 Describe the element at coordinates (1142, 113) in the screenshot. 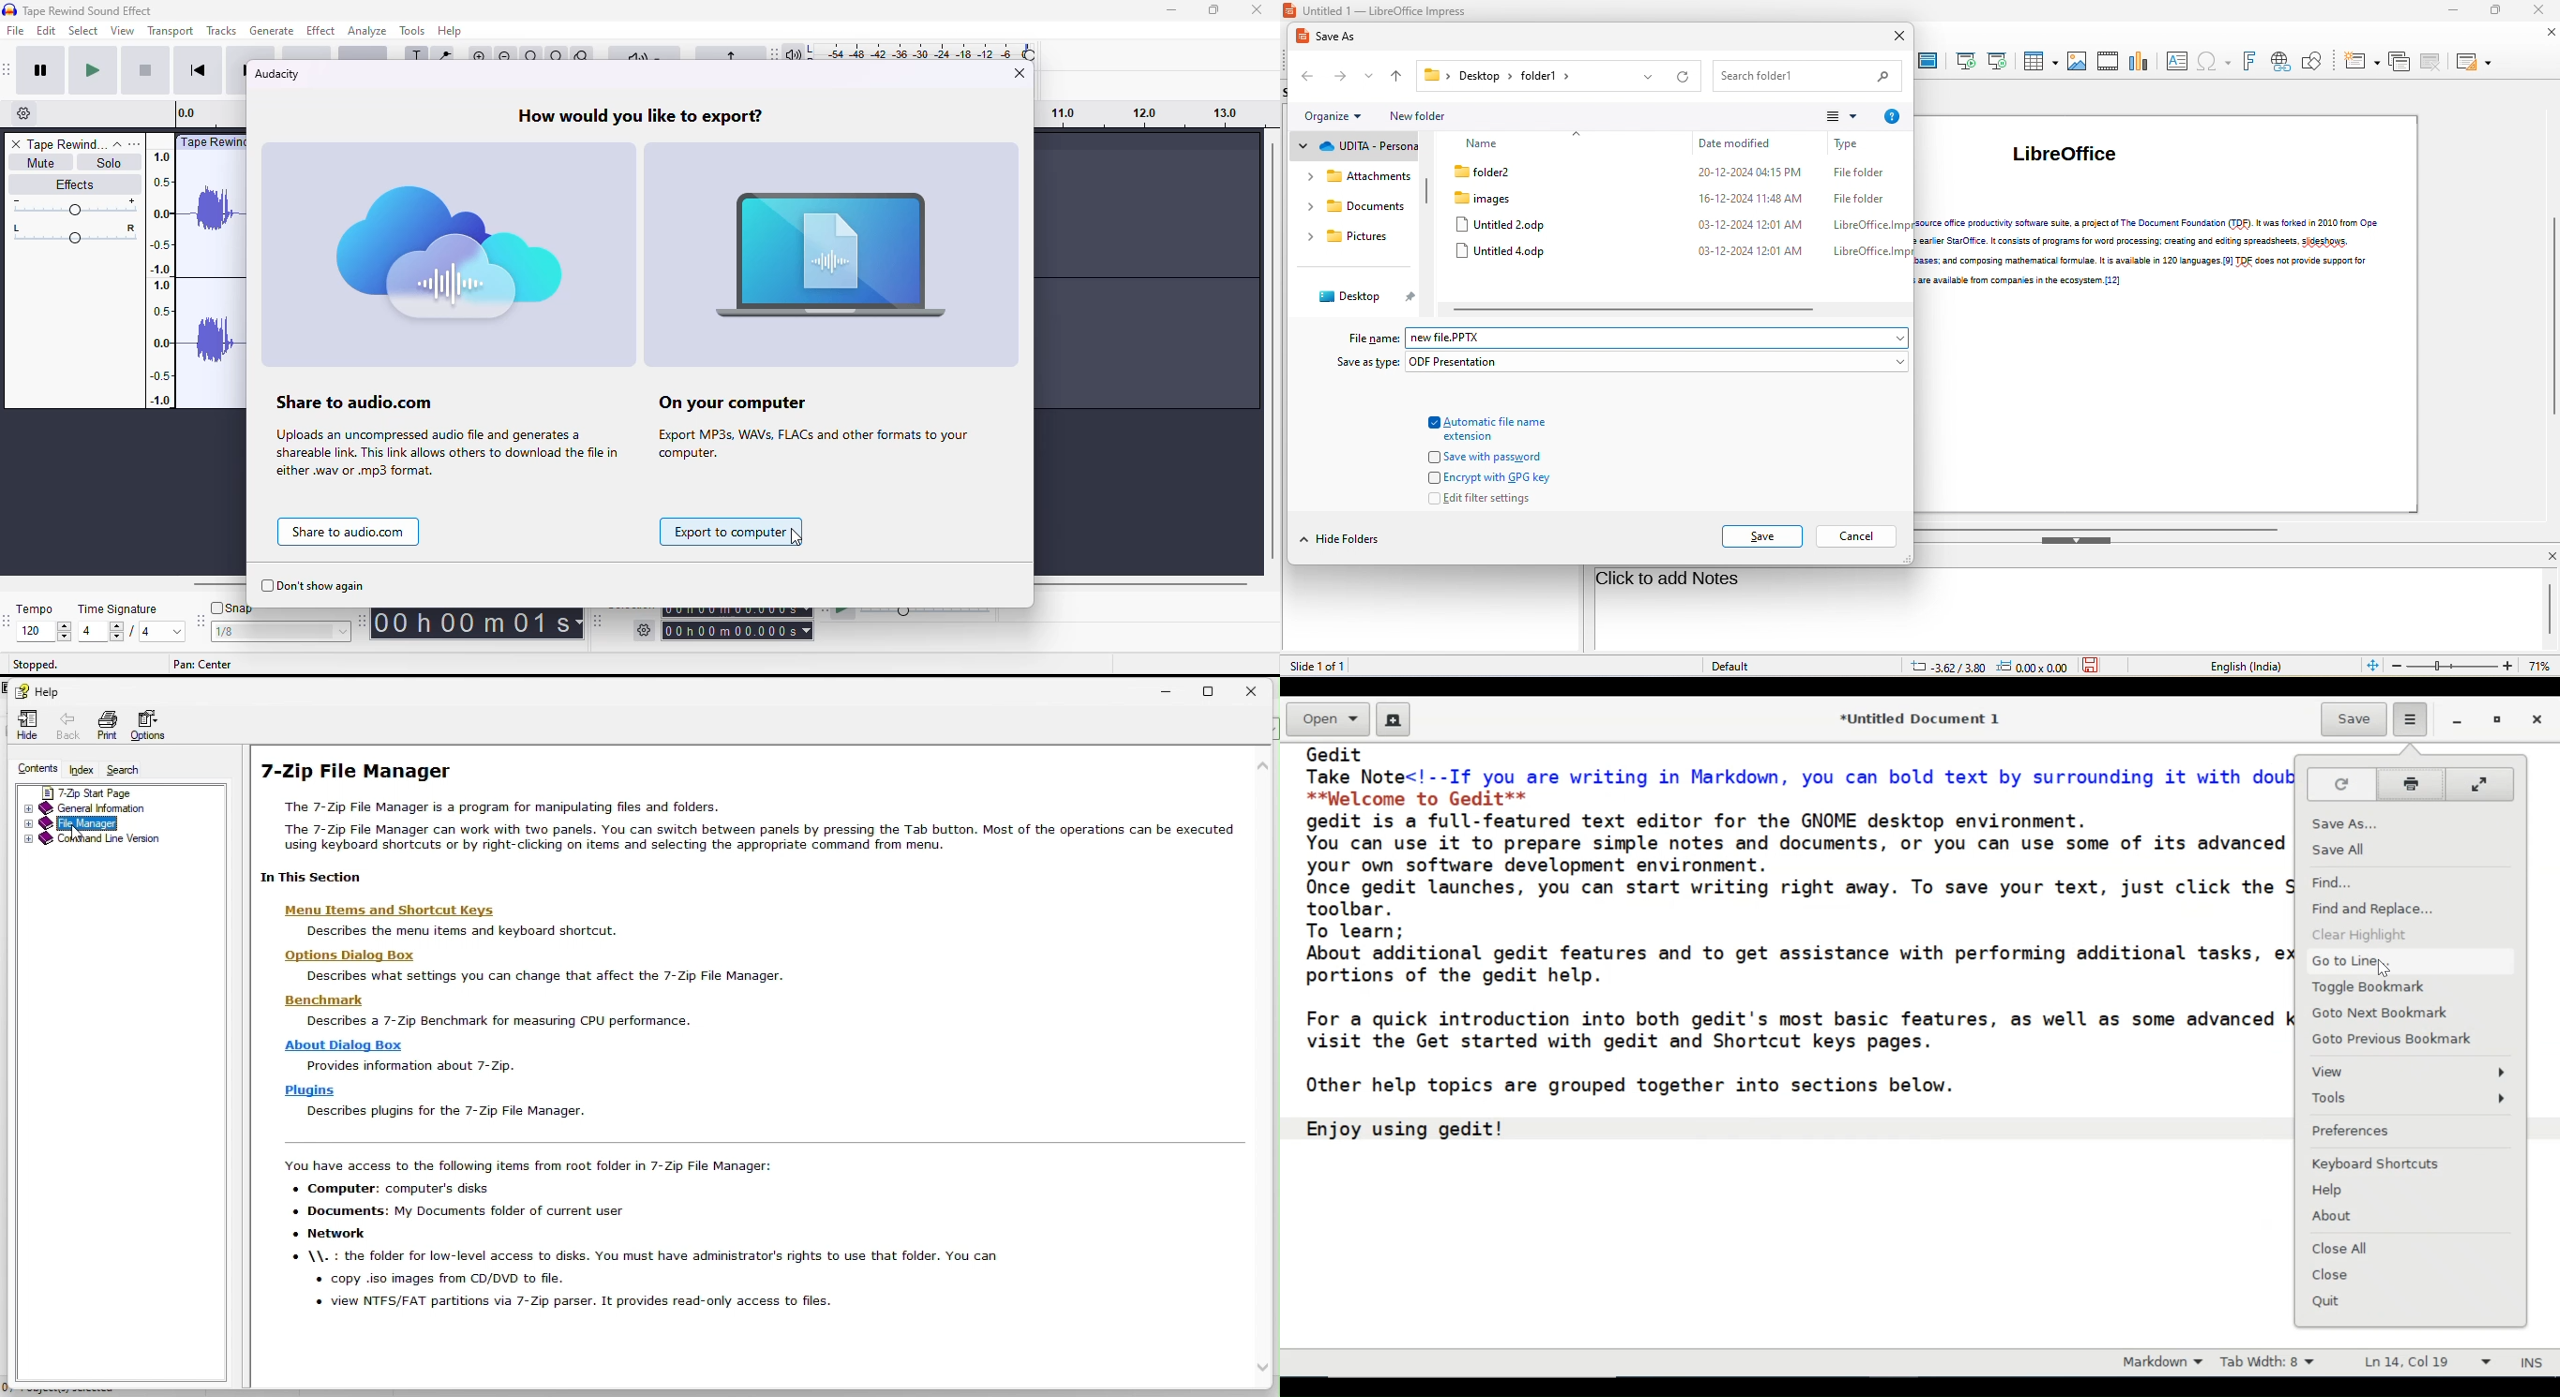

I see `timestamps` at that location.